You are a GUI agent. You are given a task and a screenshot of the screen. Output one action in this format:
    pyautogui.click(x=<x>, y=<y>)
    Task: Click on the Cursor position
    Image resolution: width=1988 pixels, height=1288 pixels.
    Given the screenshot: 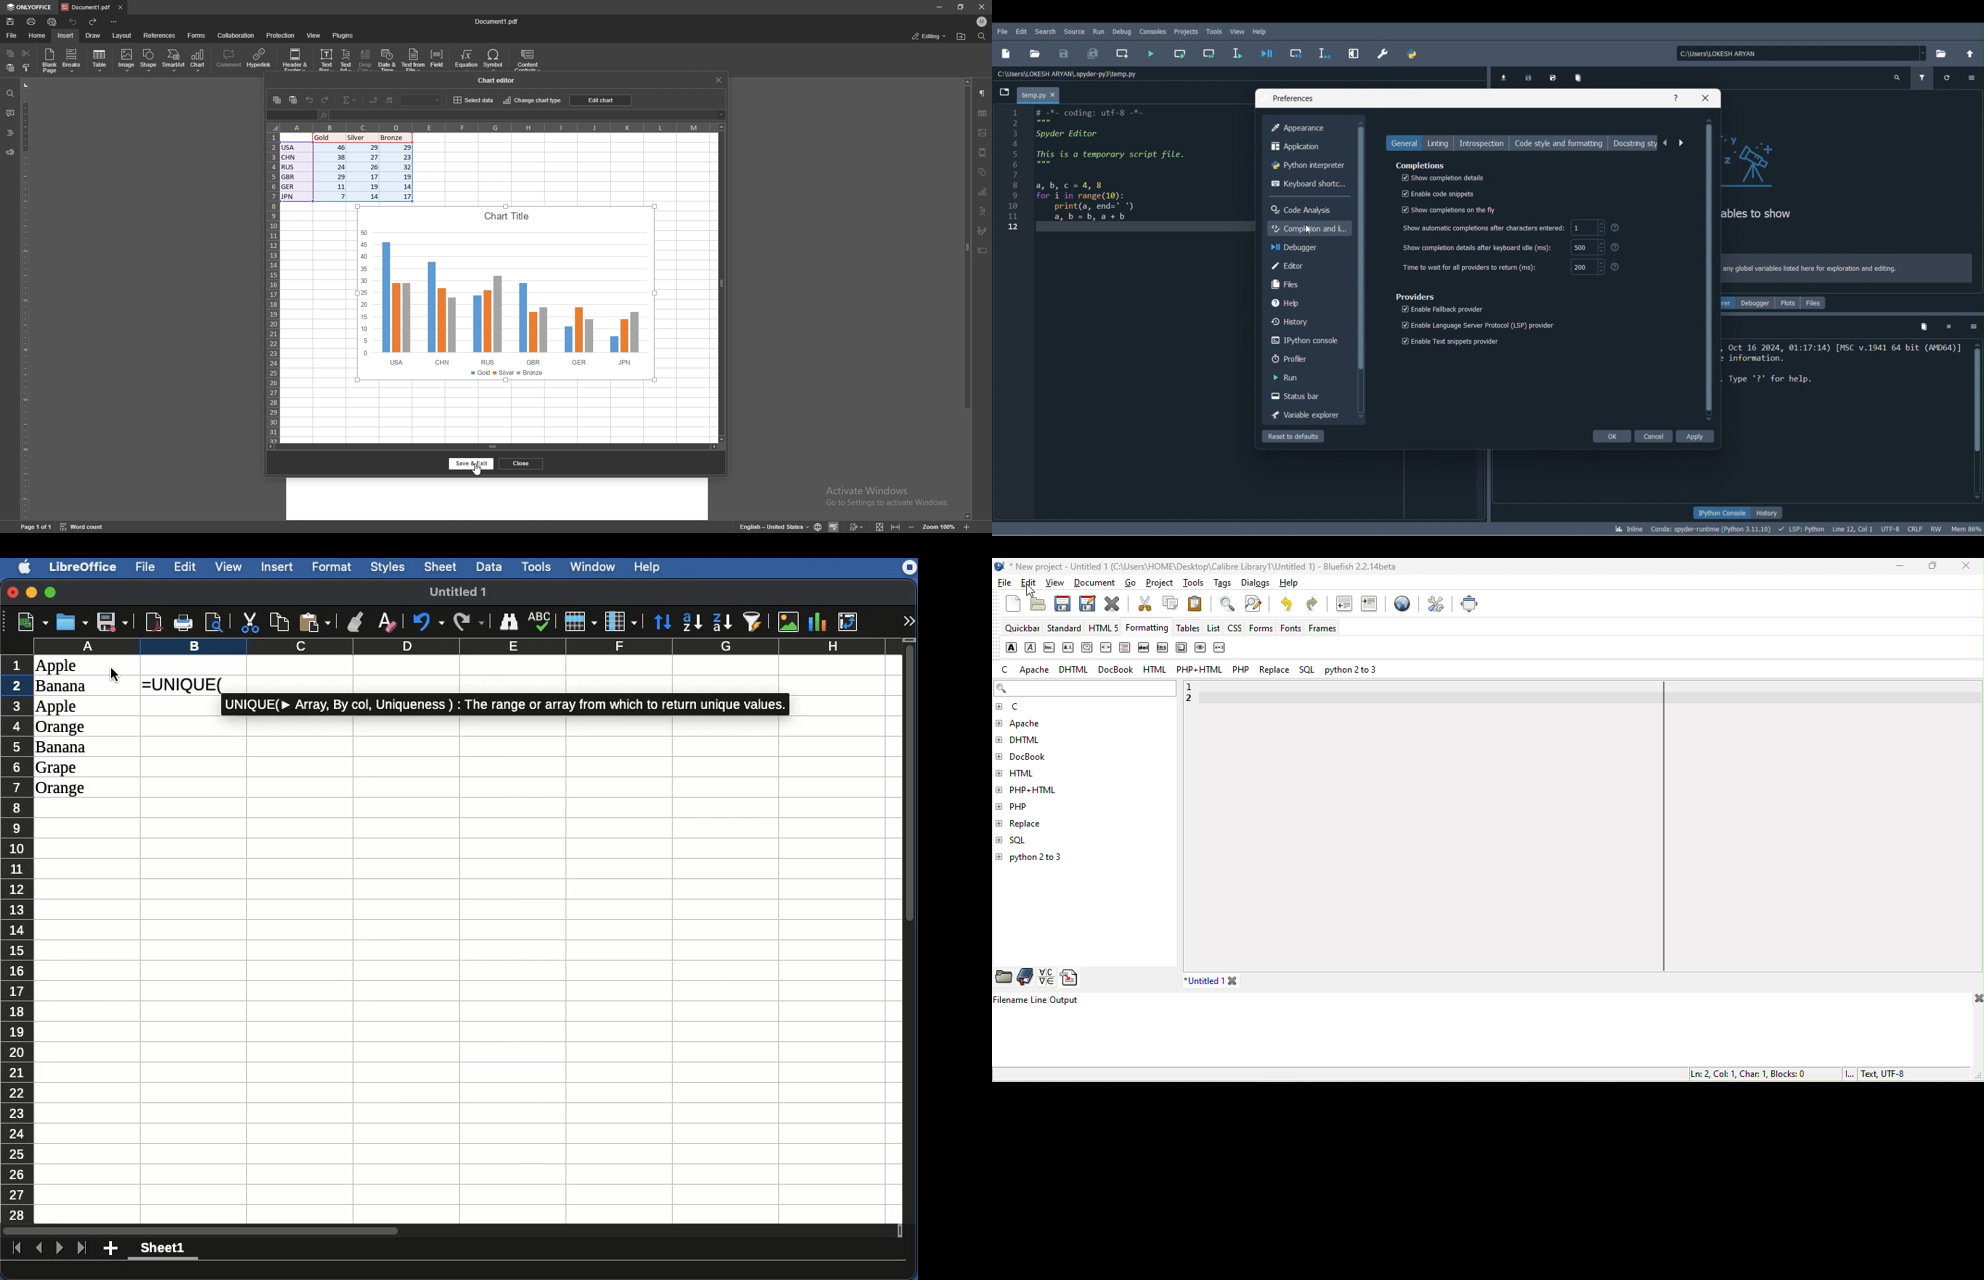 What is the action you would take?
    pyautogui.click(x=1854, y=528)
    